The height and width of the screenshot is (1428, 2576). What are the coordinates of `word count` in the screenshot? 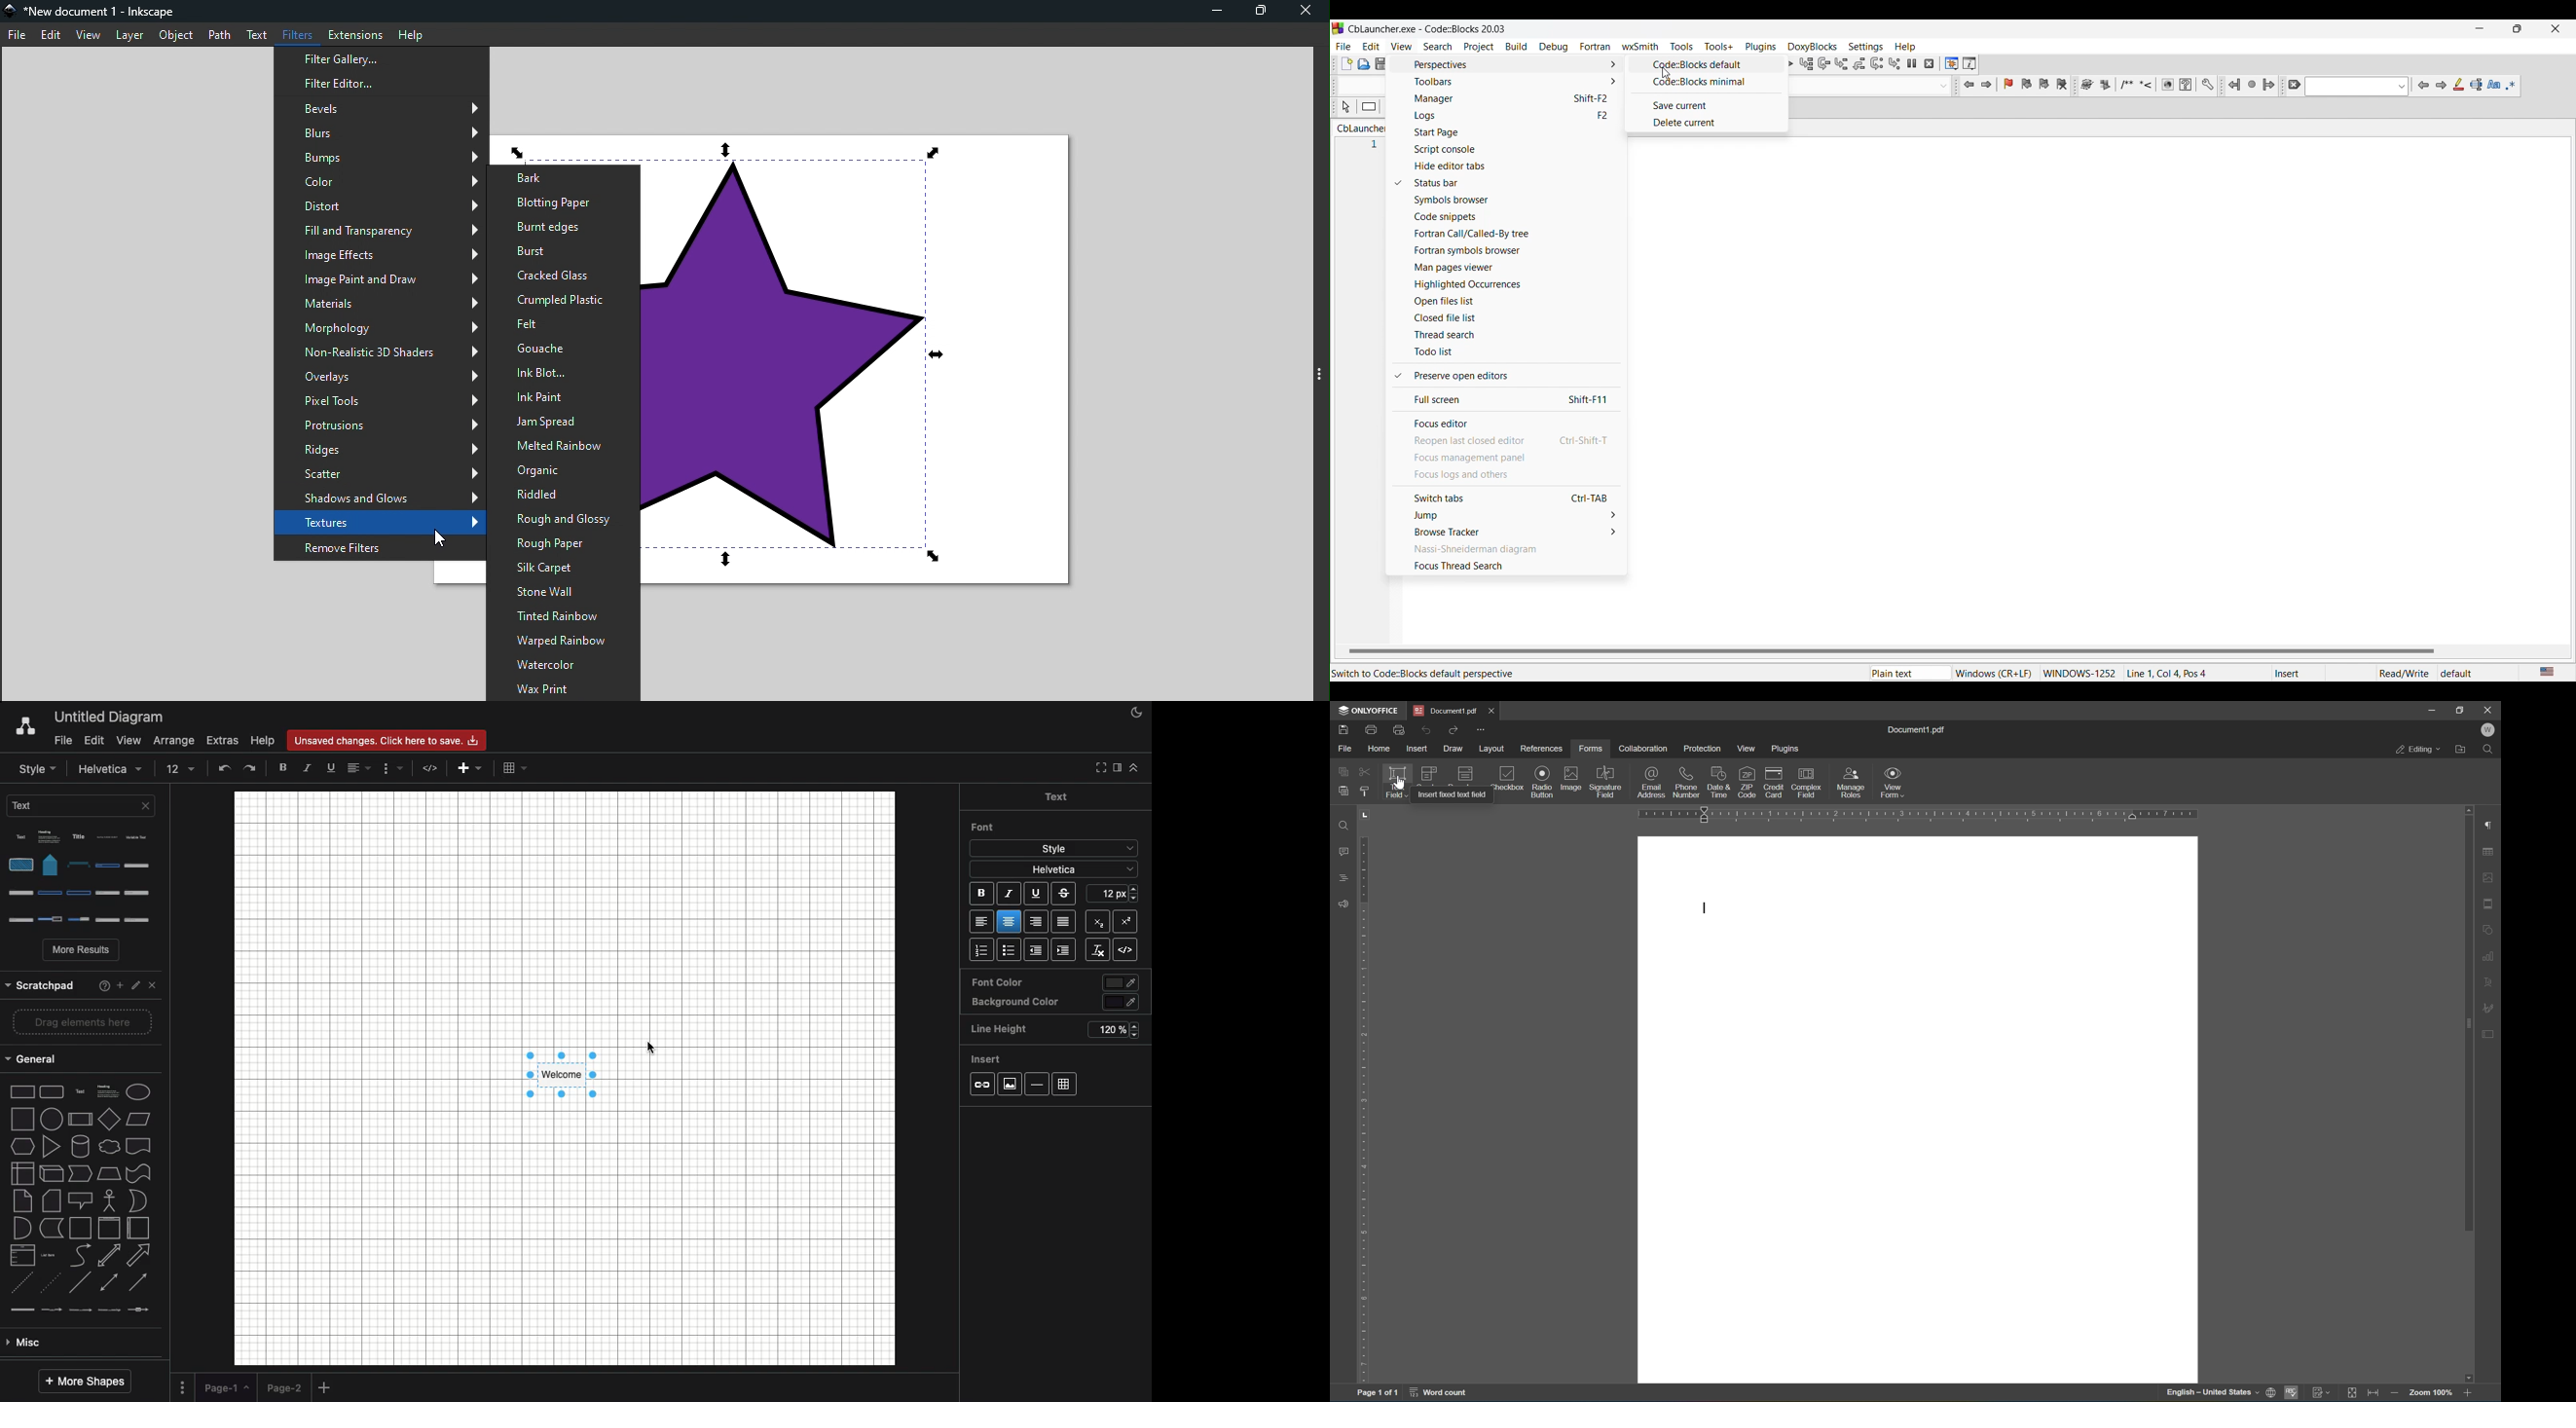 It's located at (1441, 1394).